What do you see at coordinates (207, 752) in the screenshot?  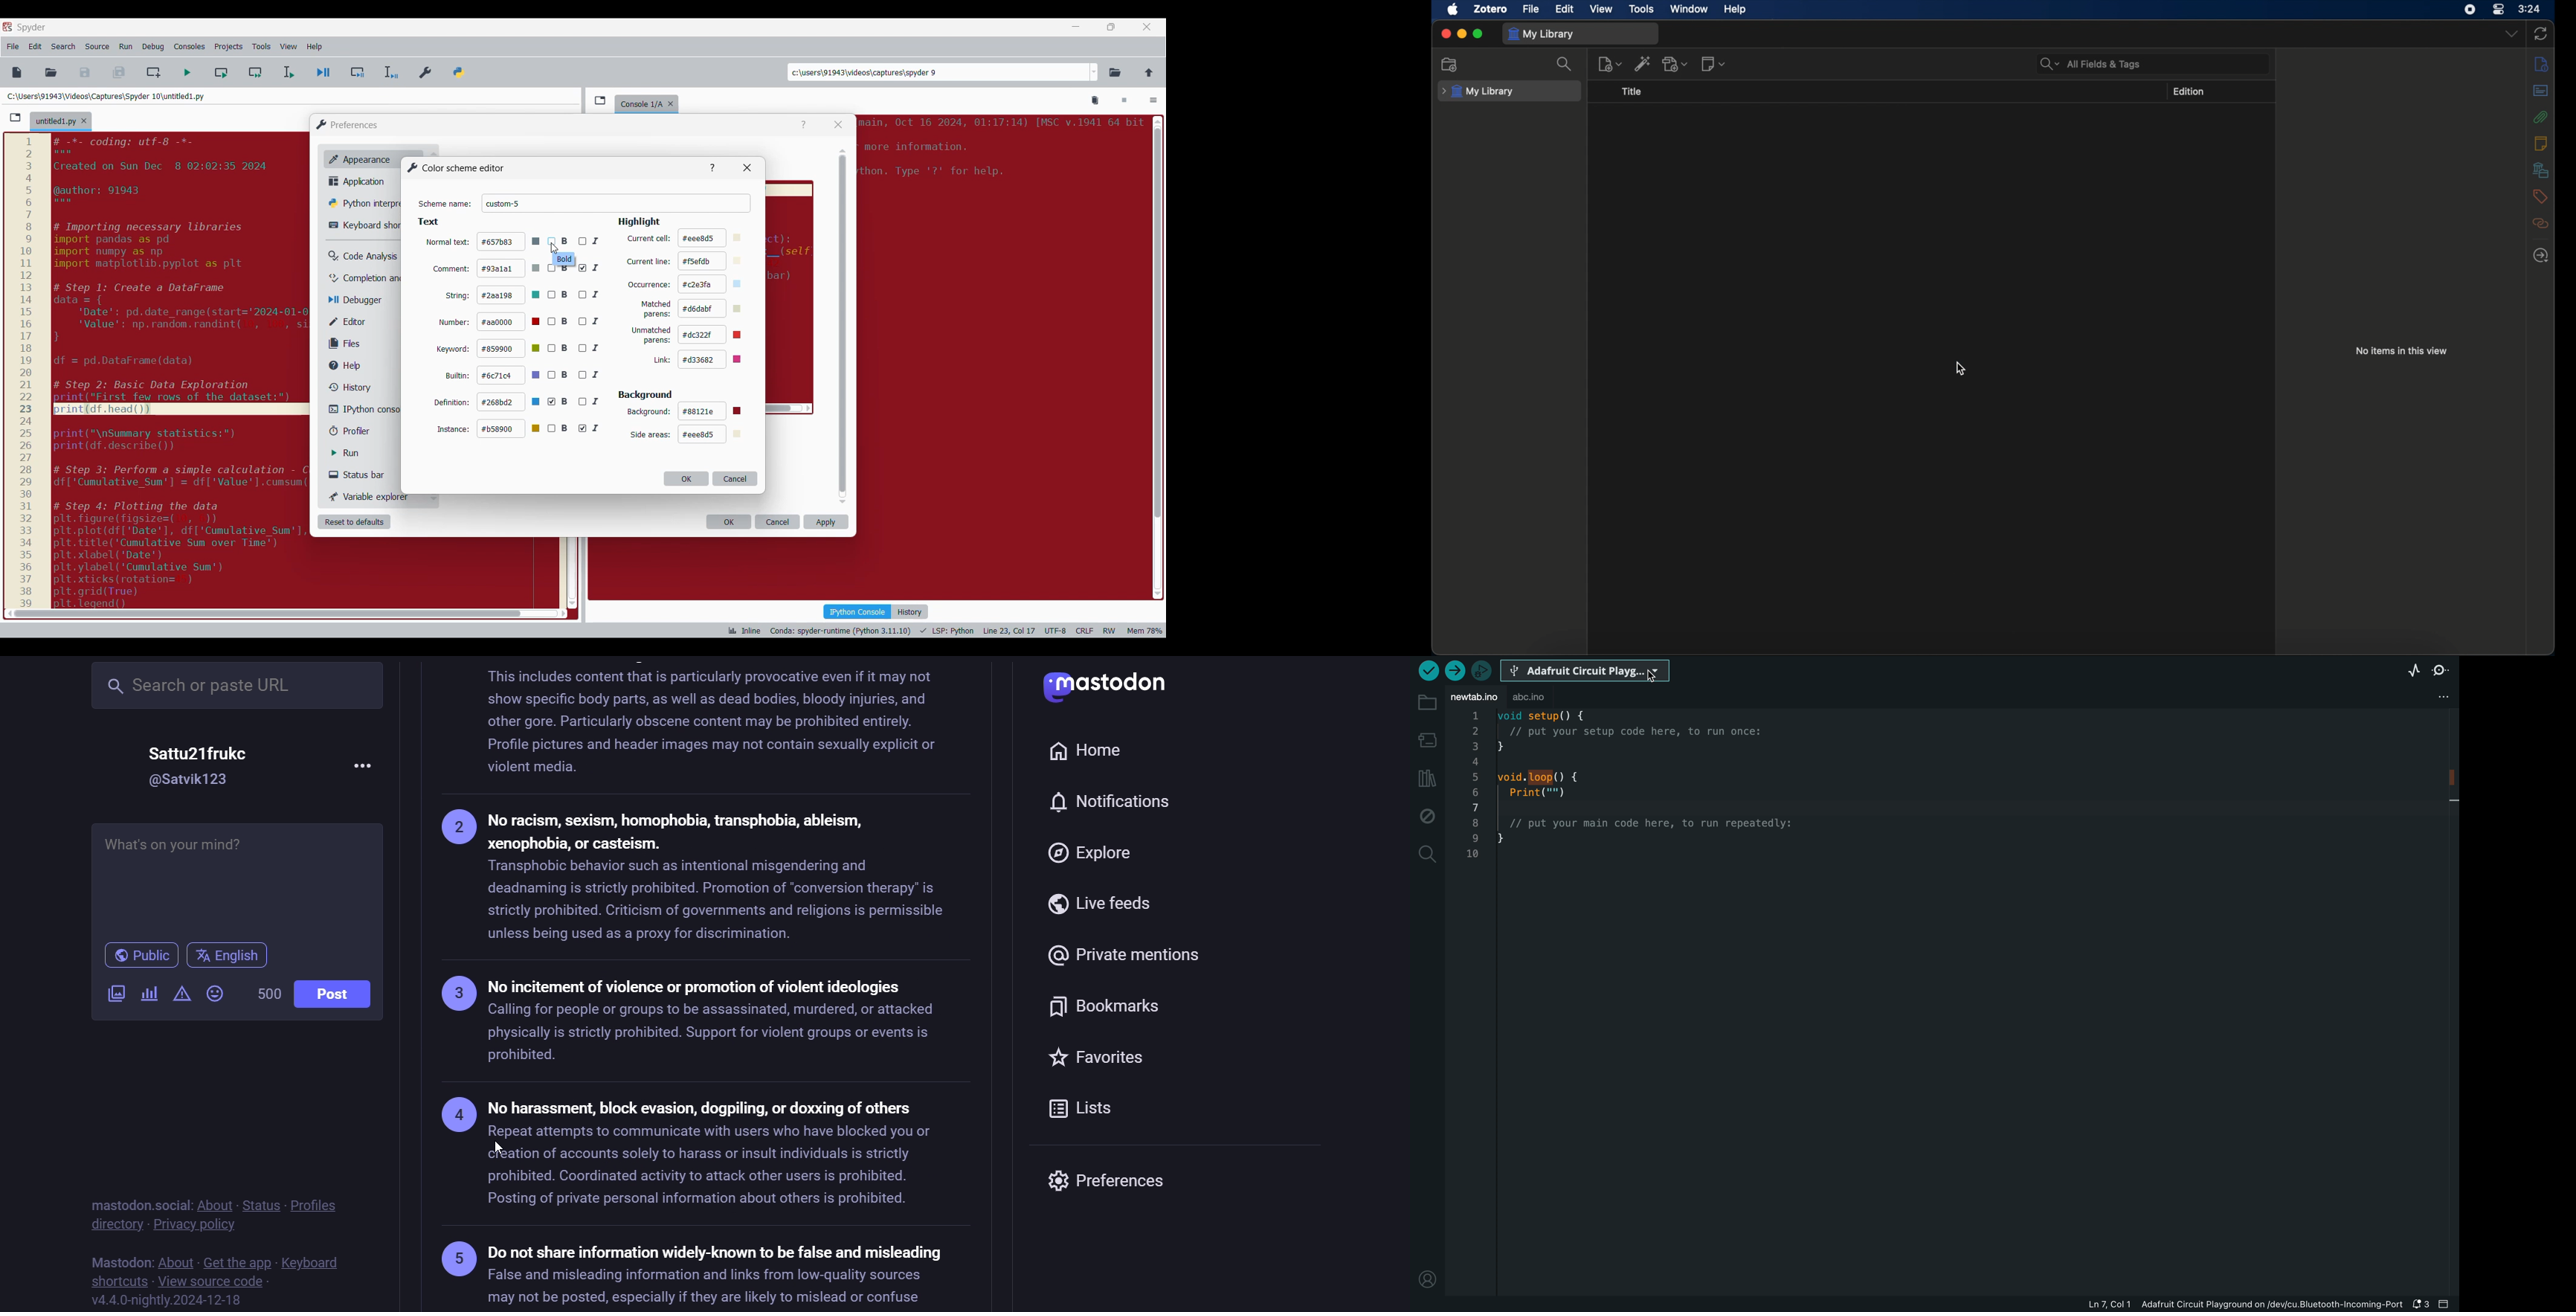 I see `name` at bounding box center [207, 752].